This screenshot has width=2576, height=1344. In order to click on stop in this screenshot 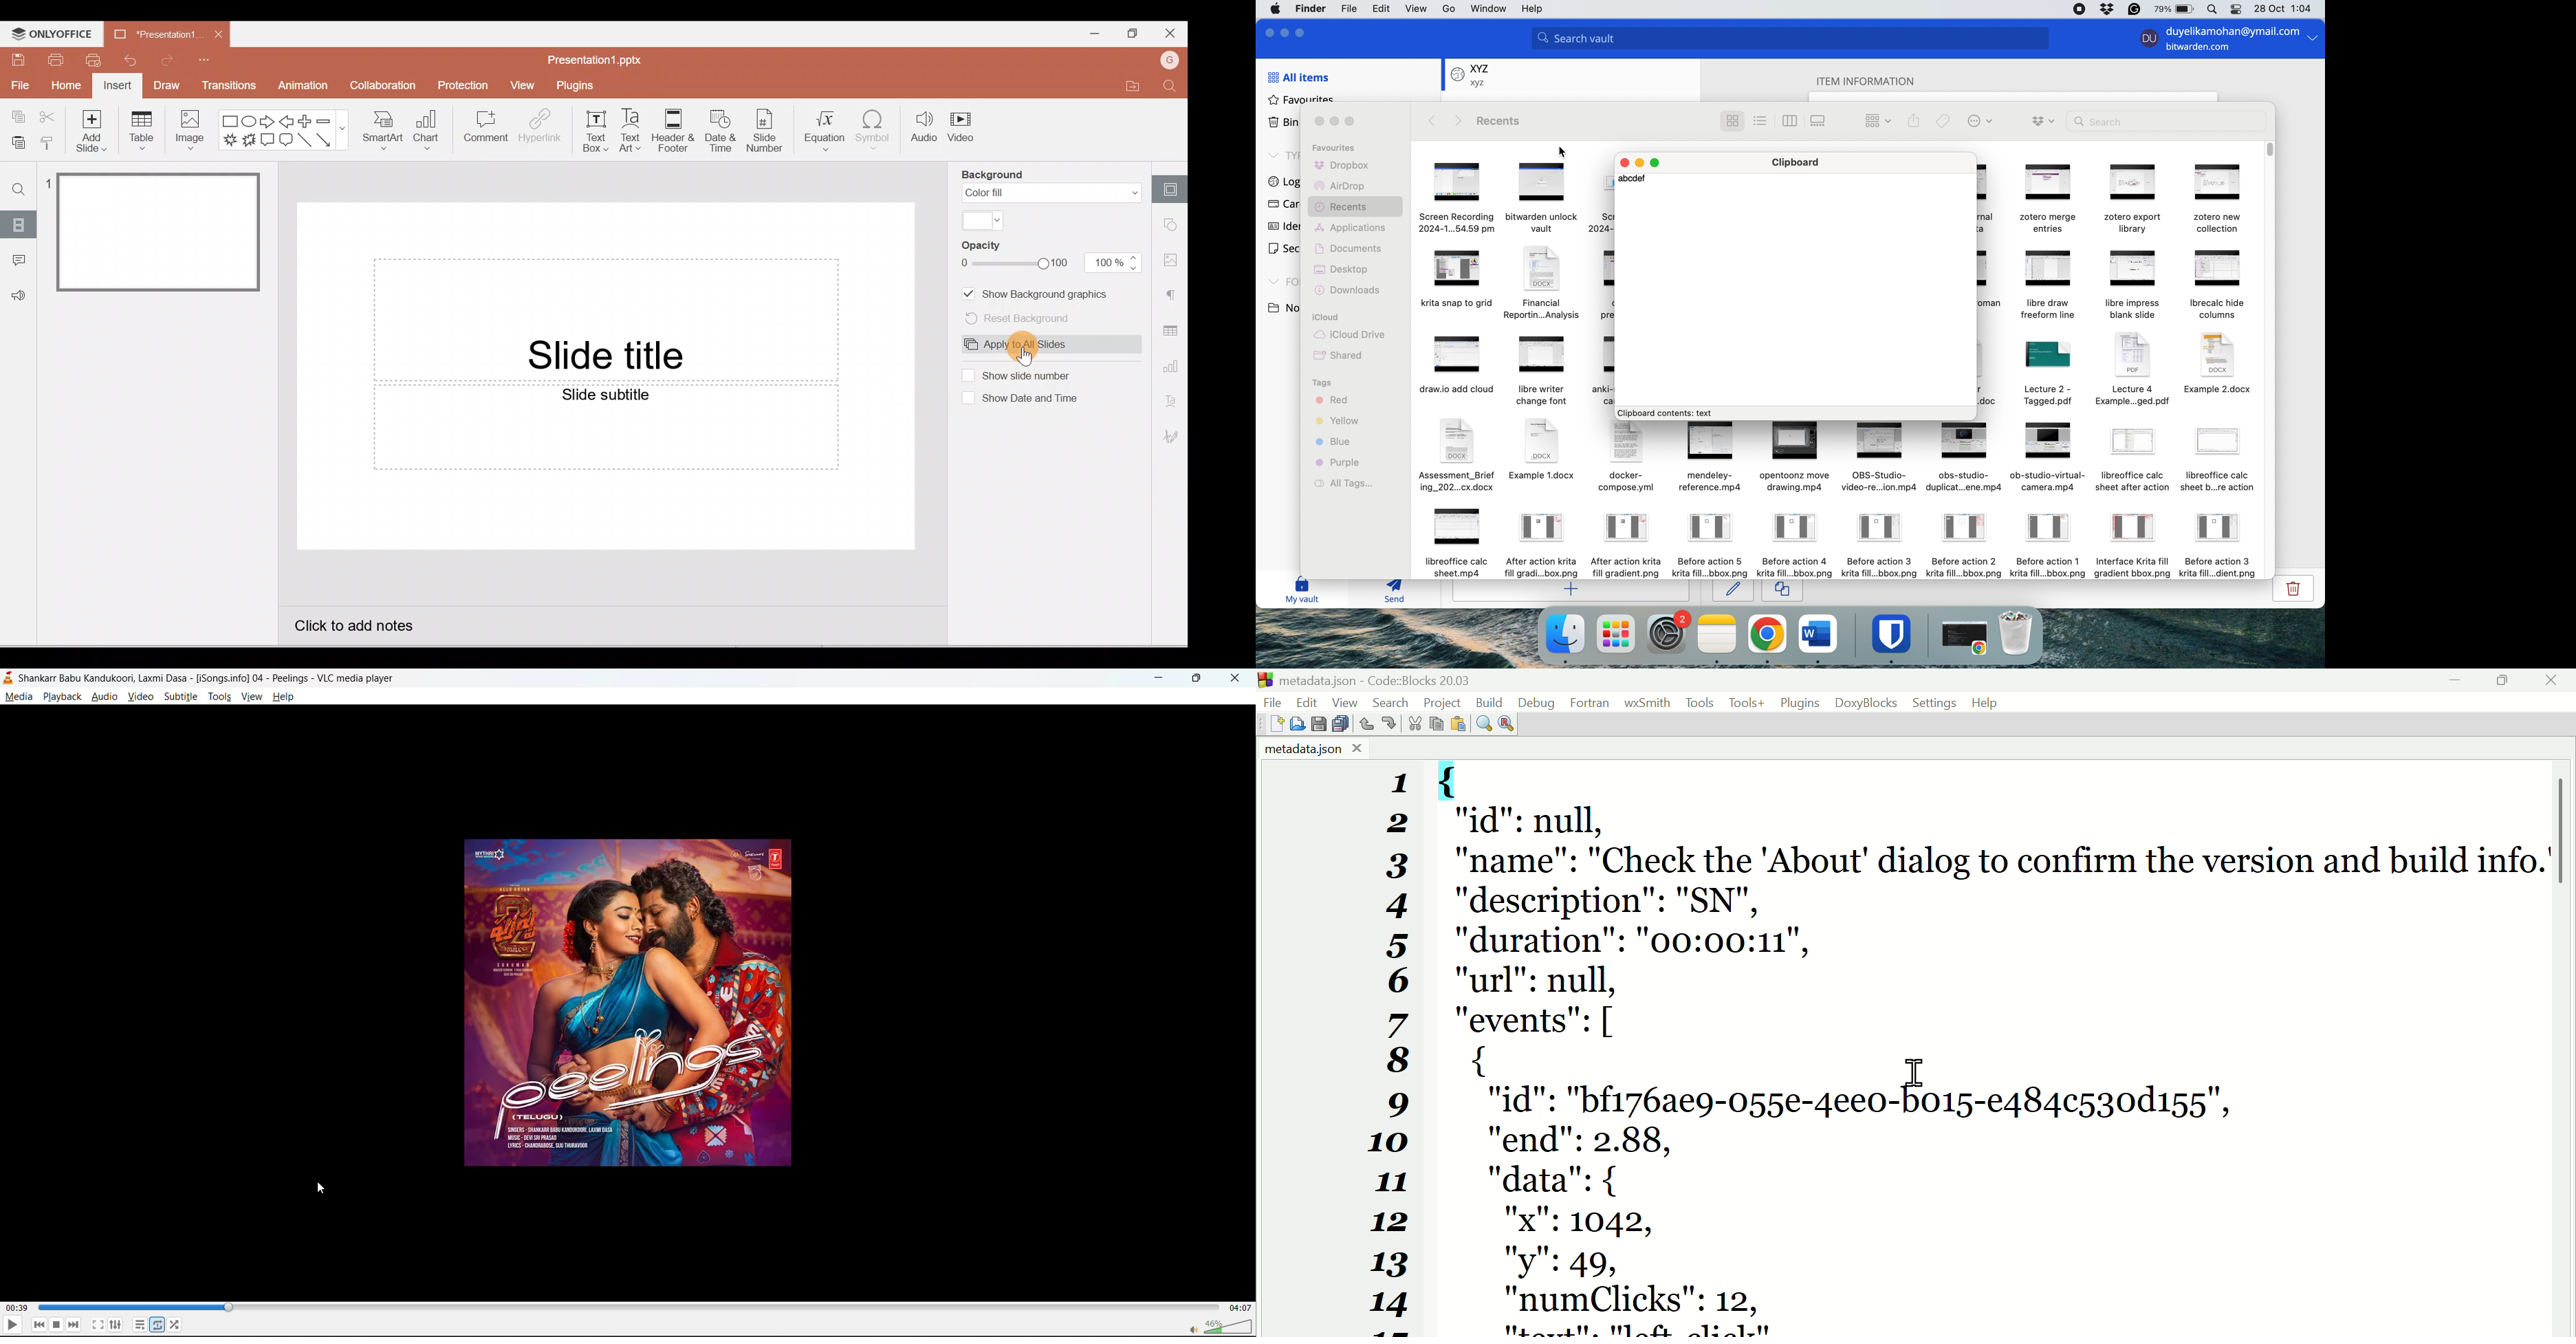, I will do `click(56, 1326)`.